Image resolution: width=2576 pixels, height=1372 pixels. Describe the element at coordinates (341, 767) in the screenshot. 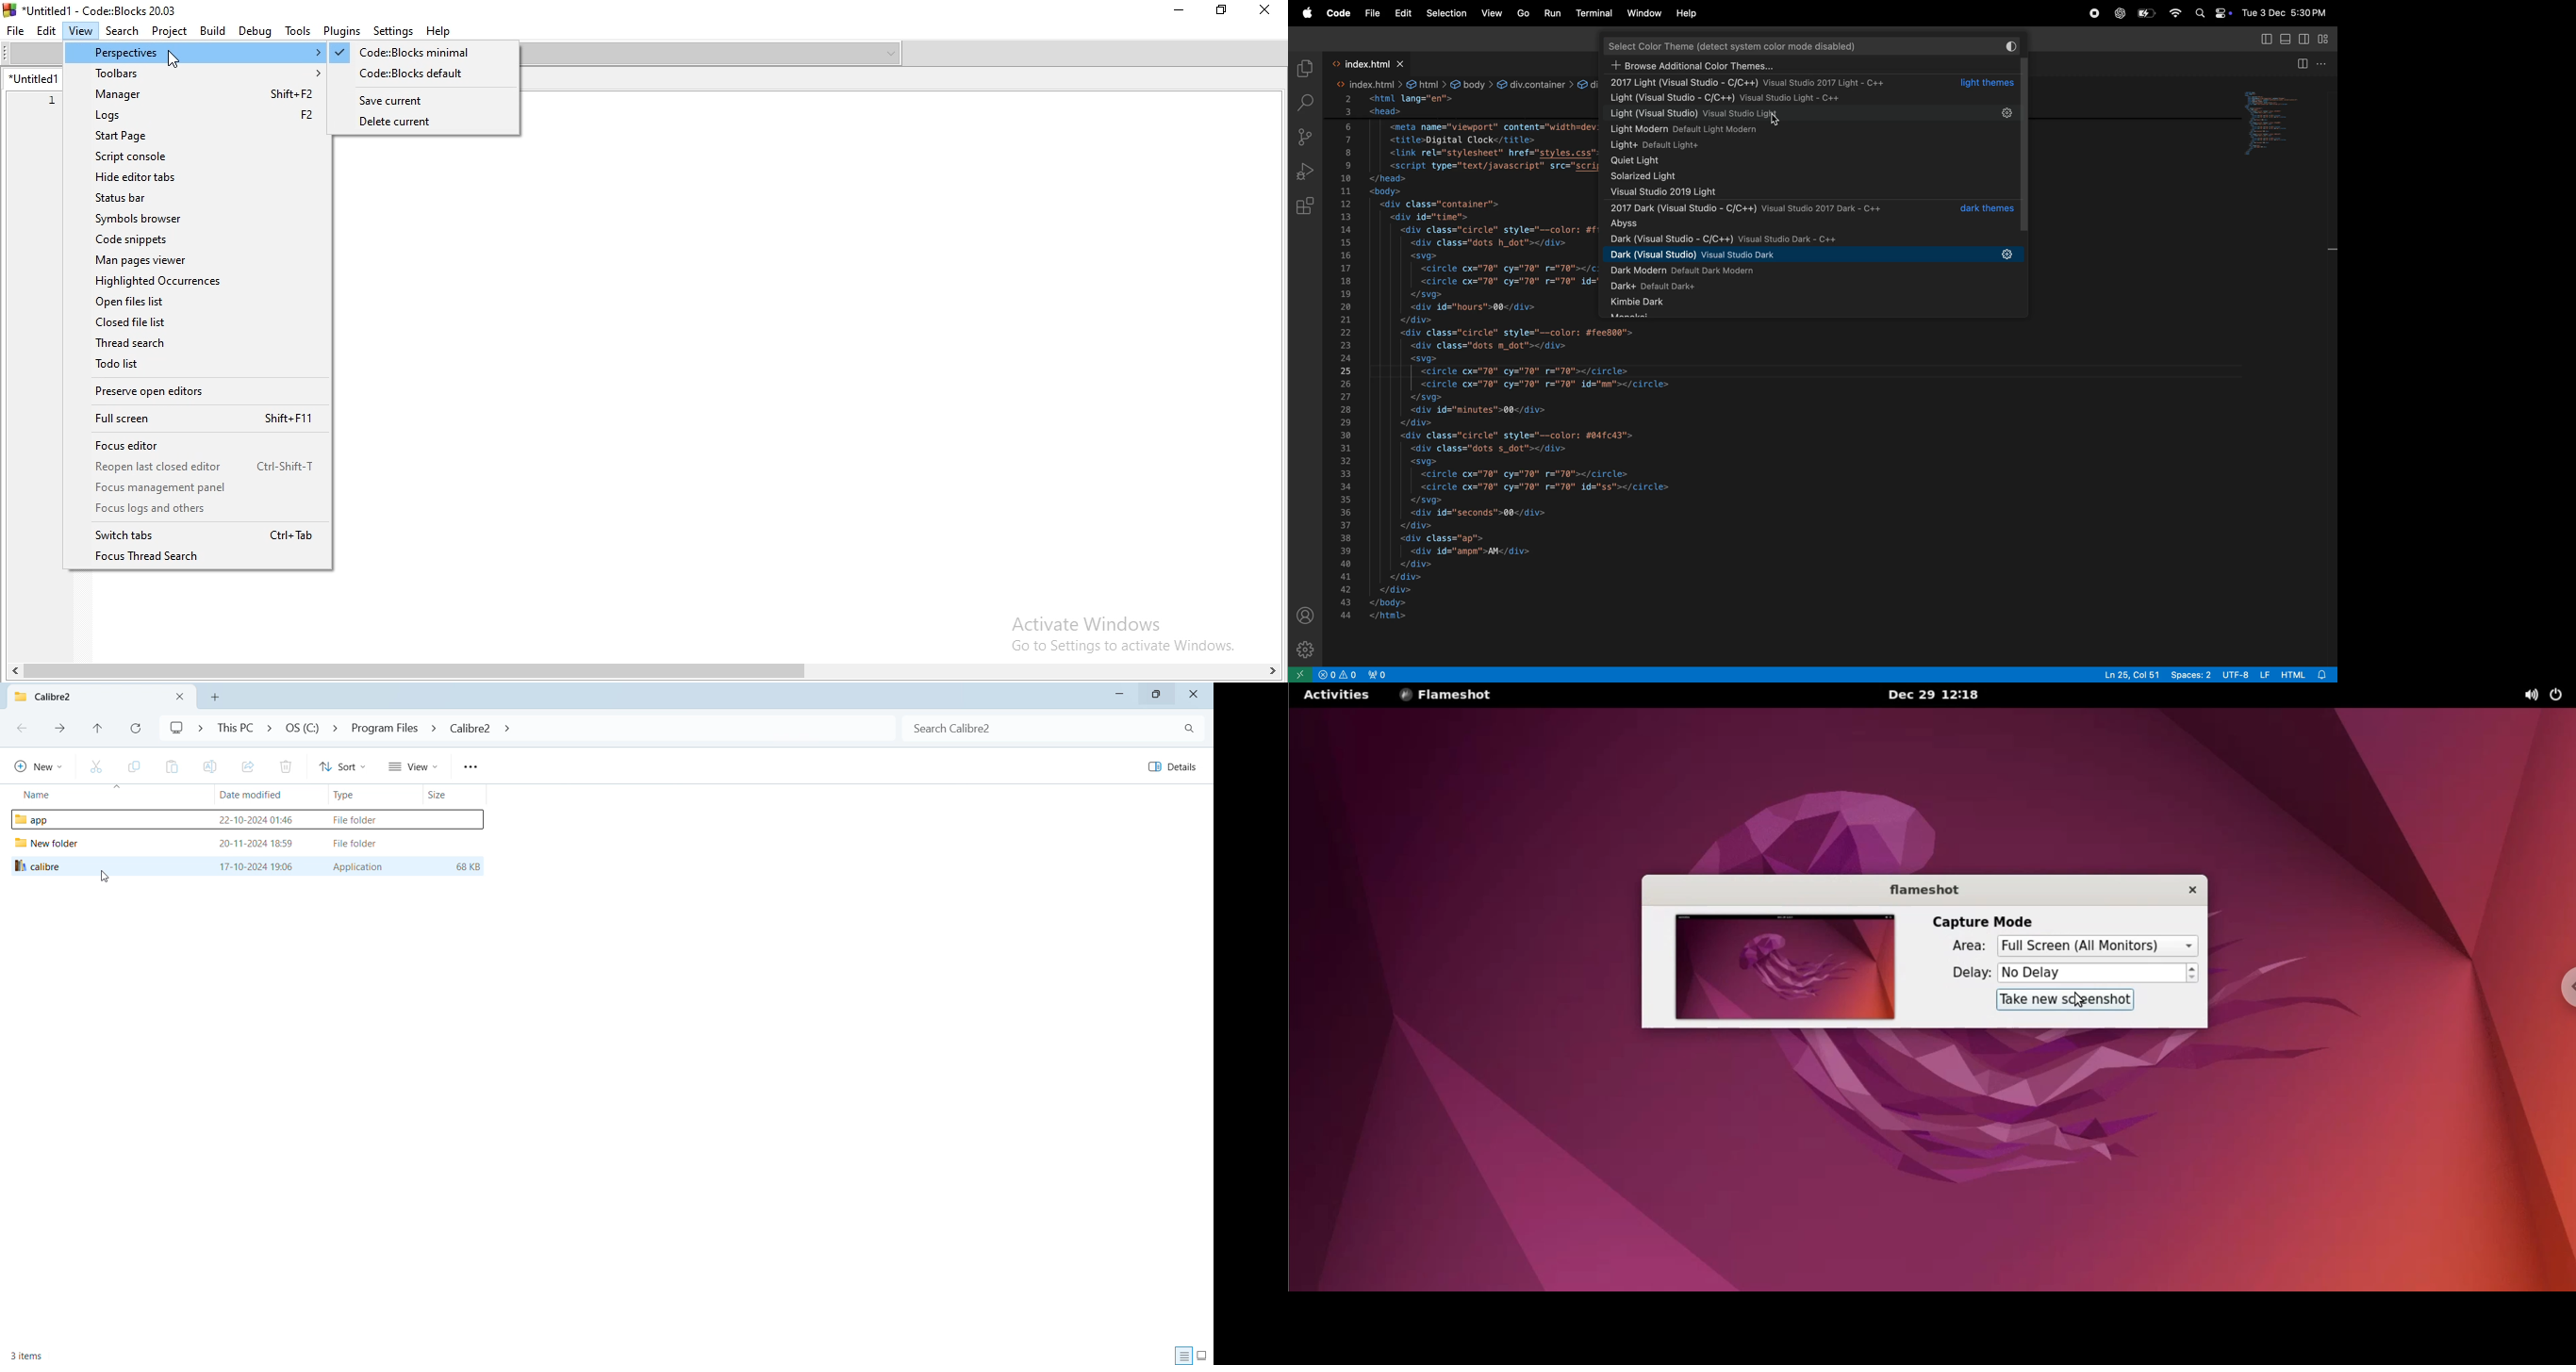

I see `sort` at that location.